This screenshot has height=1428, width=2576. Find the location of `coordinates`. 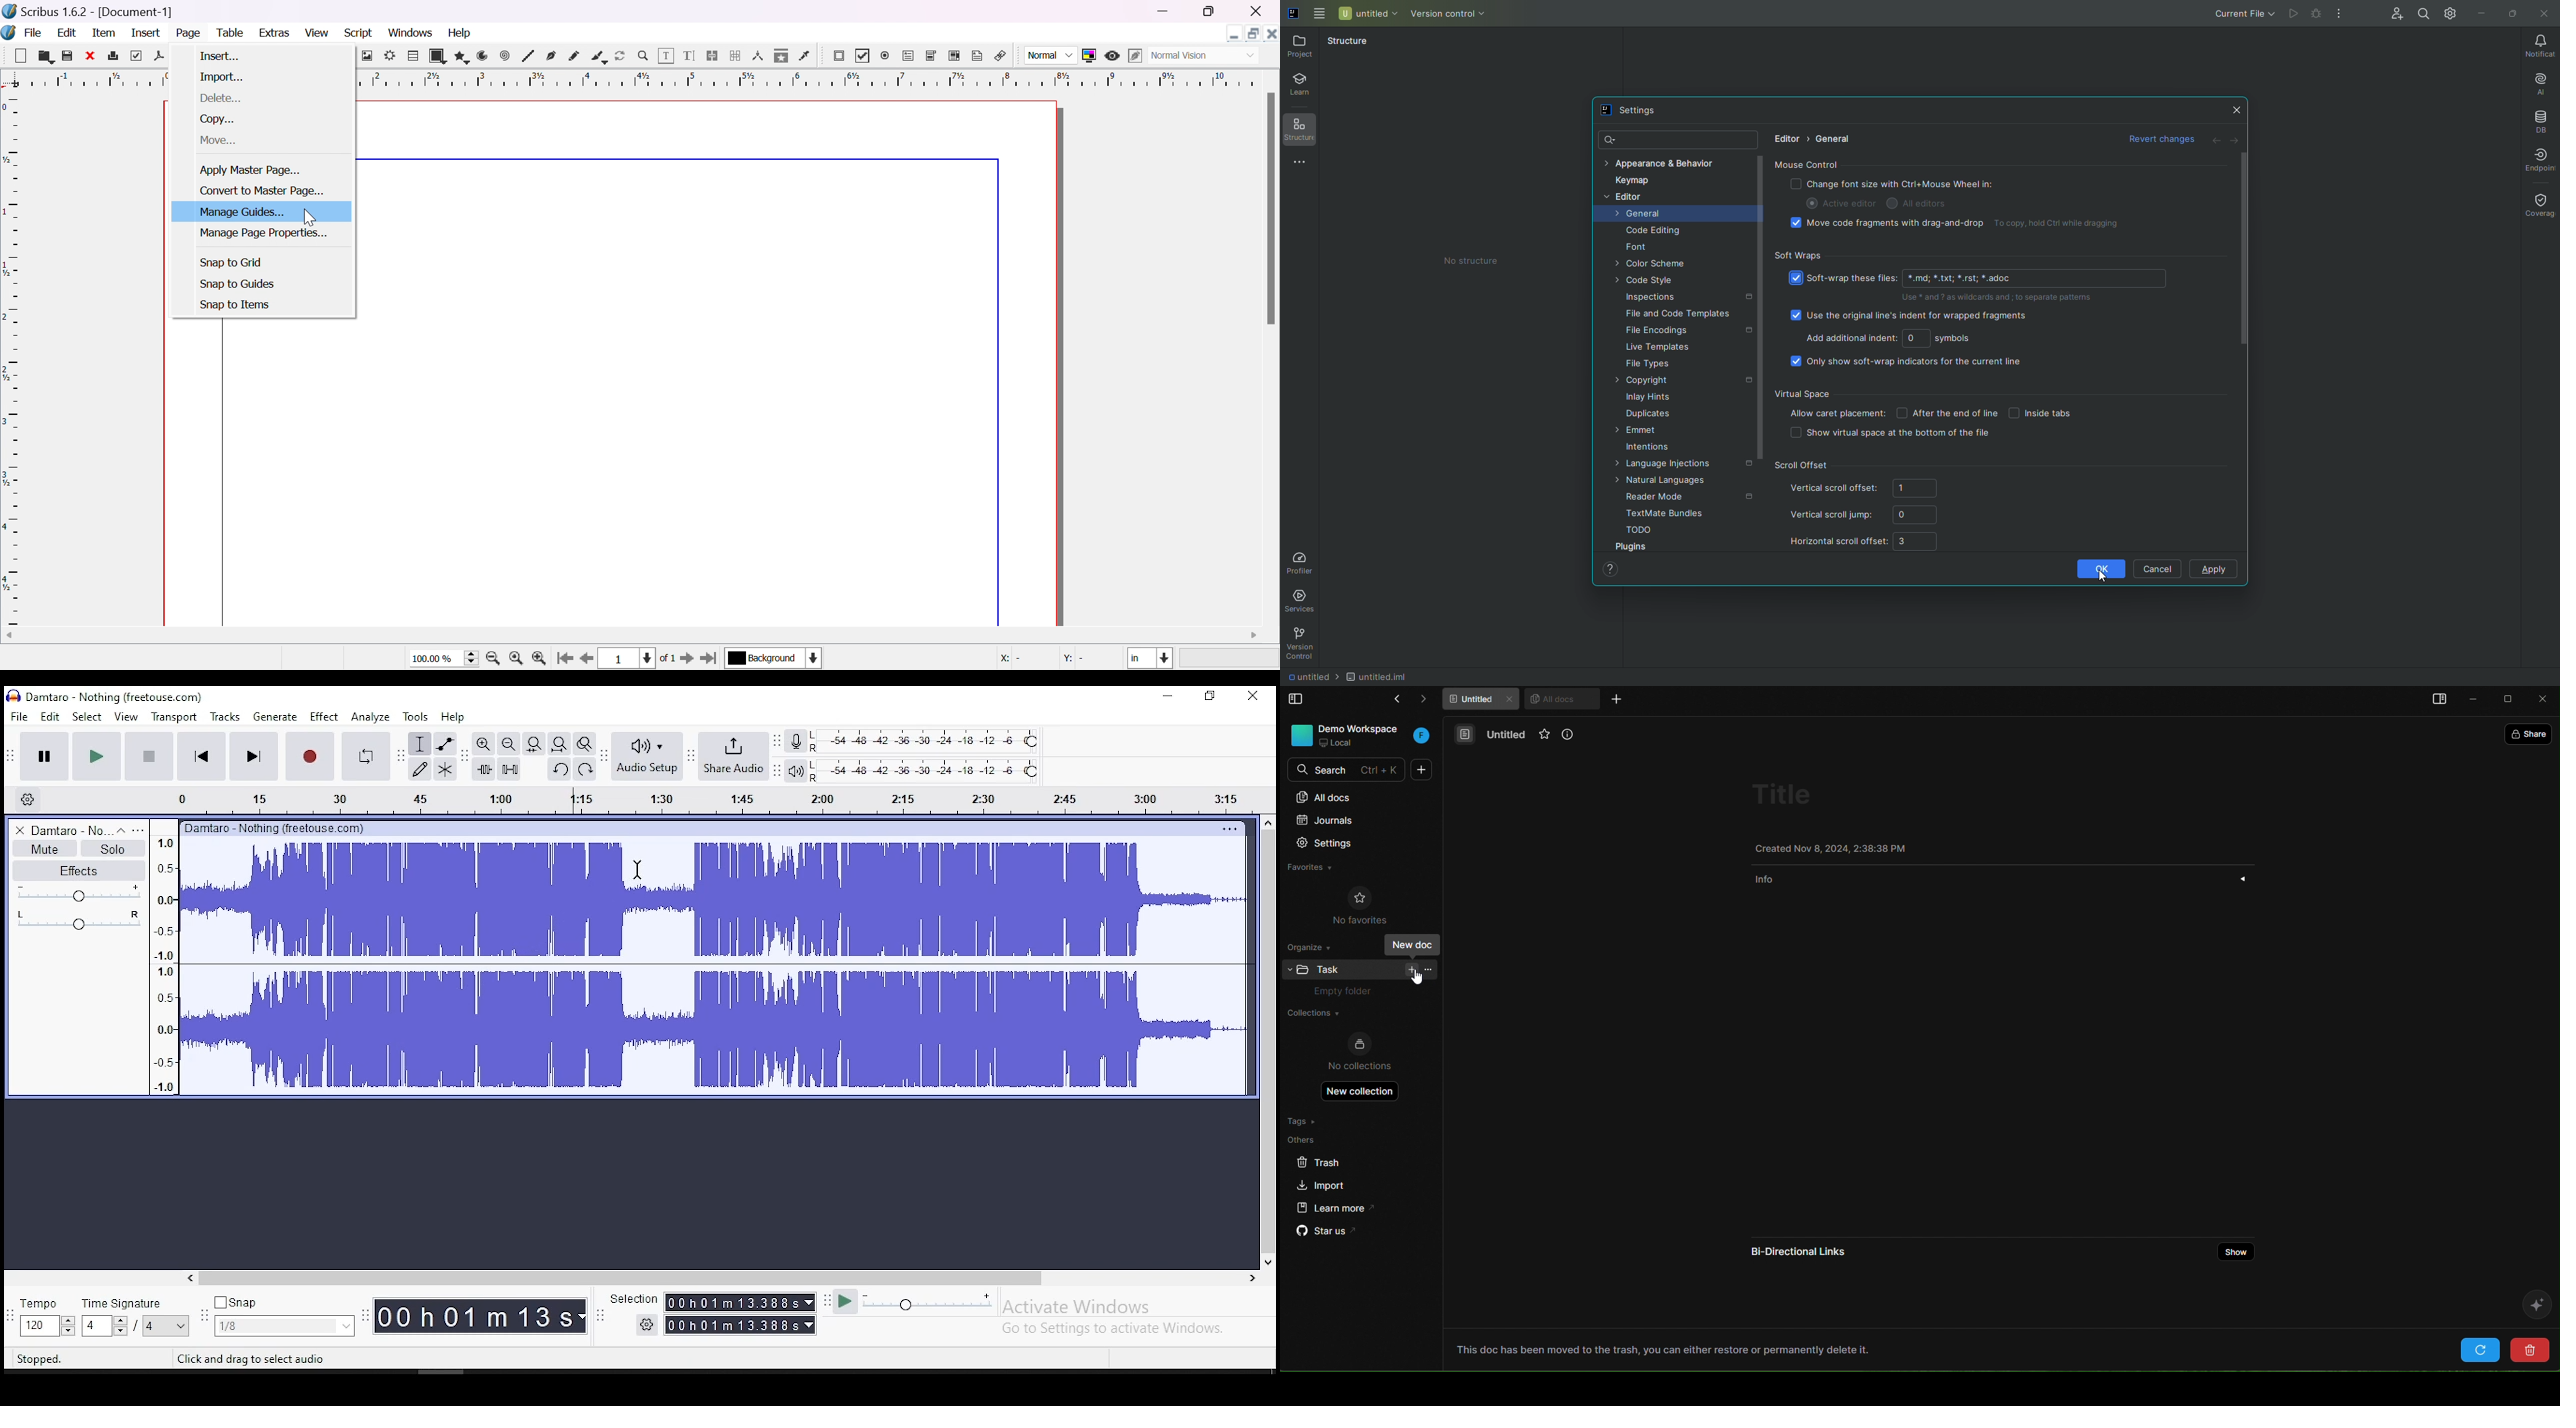

coordinates is located at coordinates (1047, 661).